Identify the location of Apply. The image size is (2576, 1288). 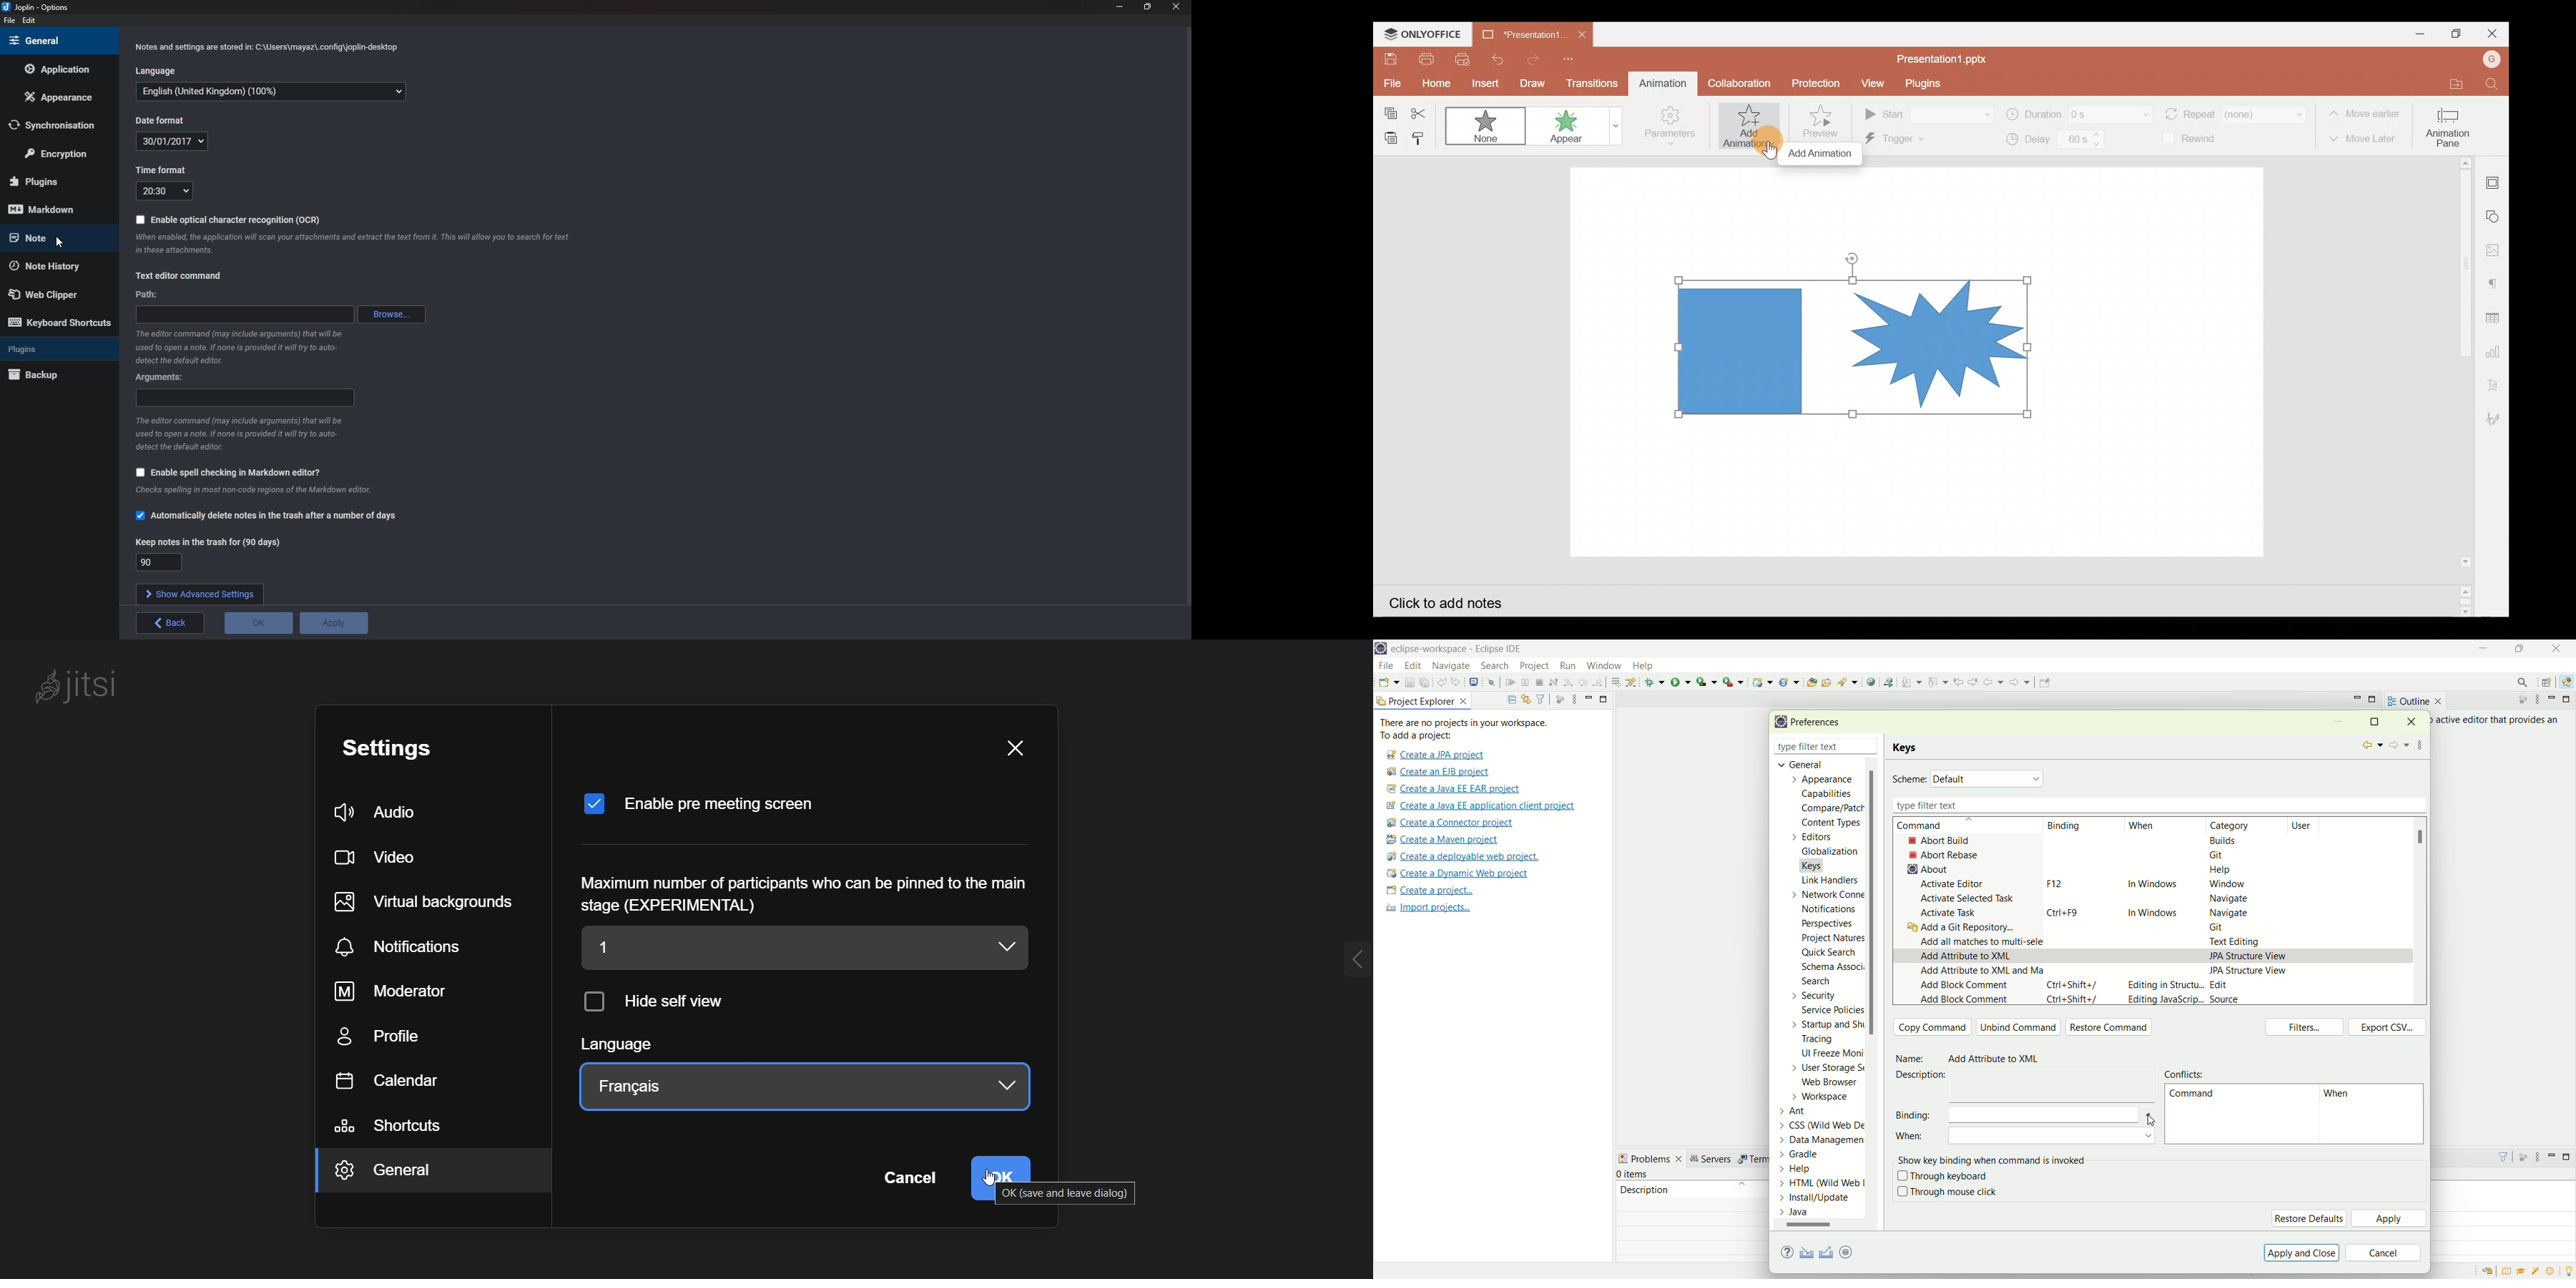
(335, 621).